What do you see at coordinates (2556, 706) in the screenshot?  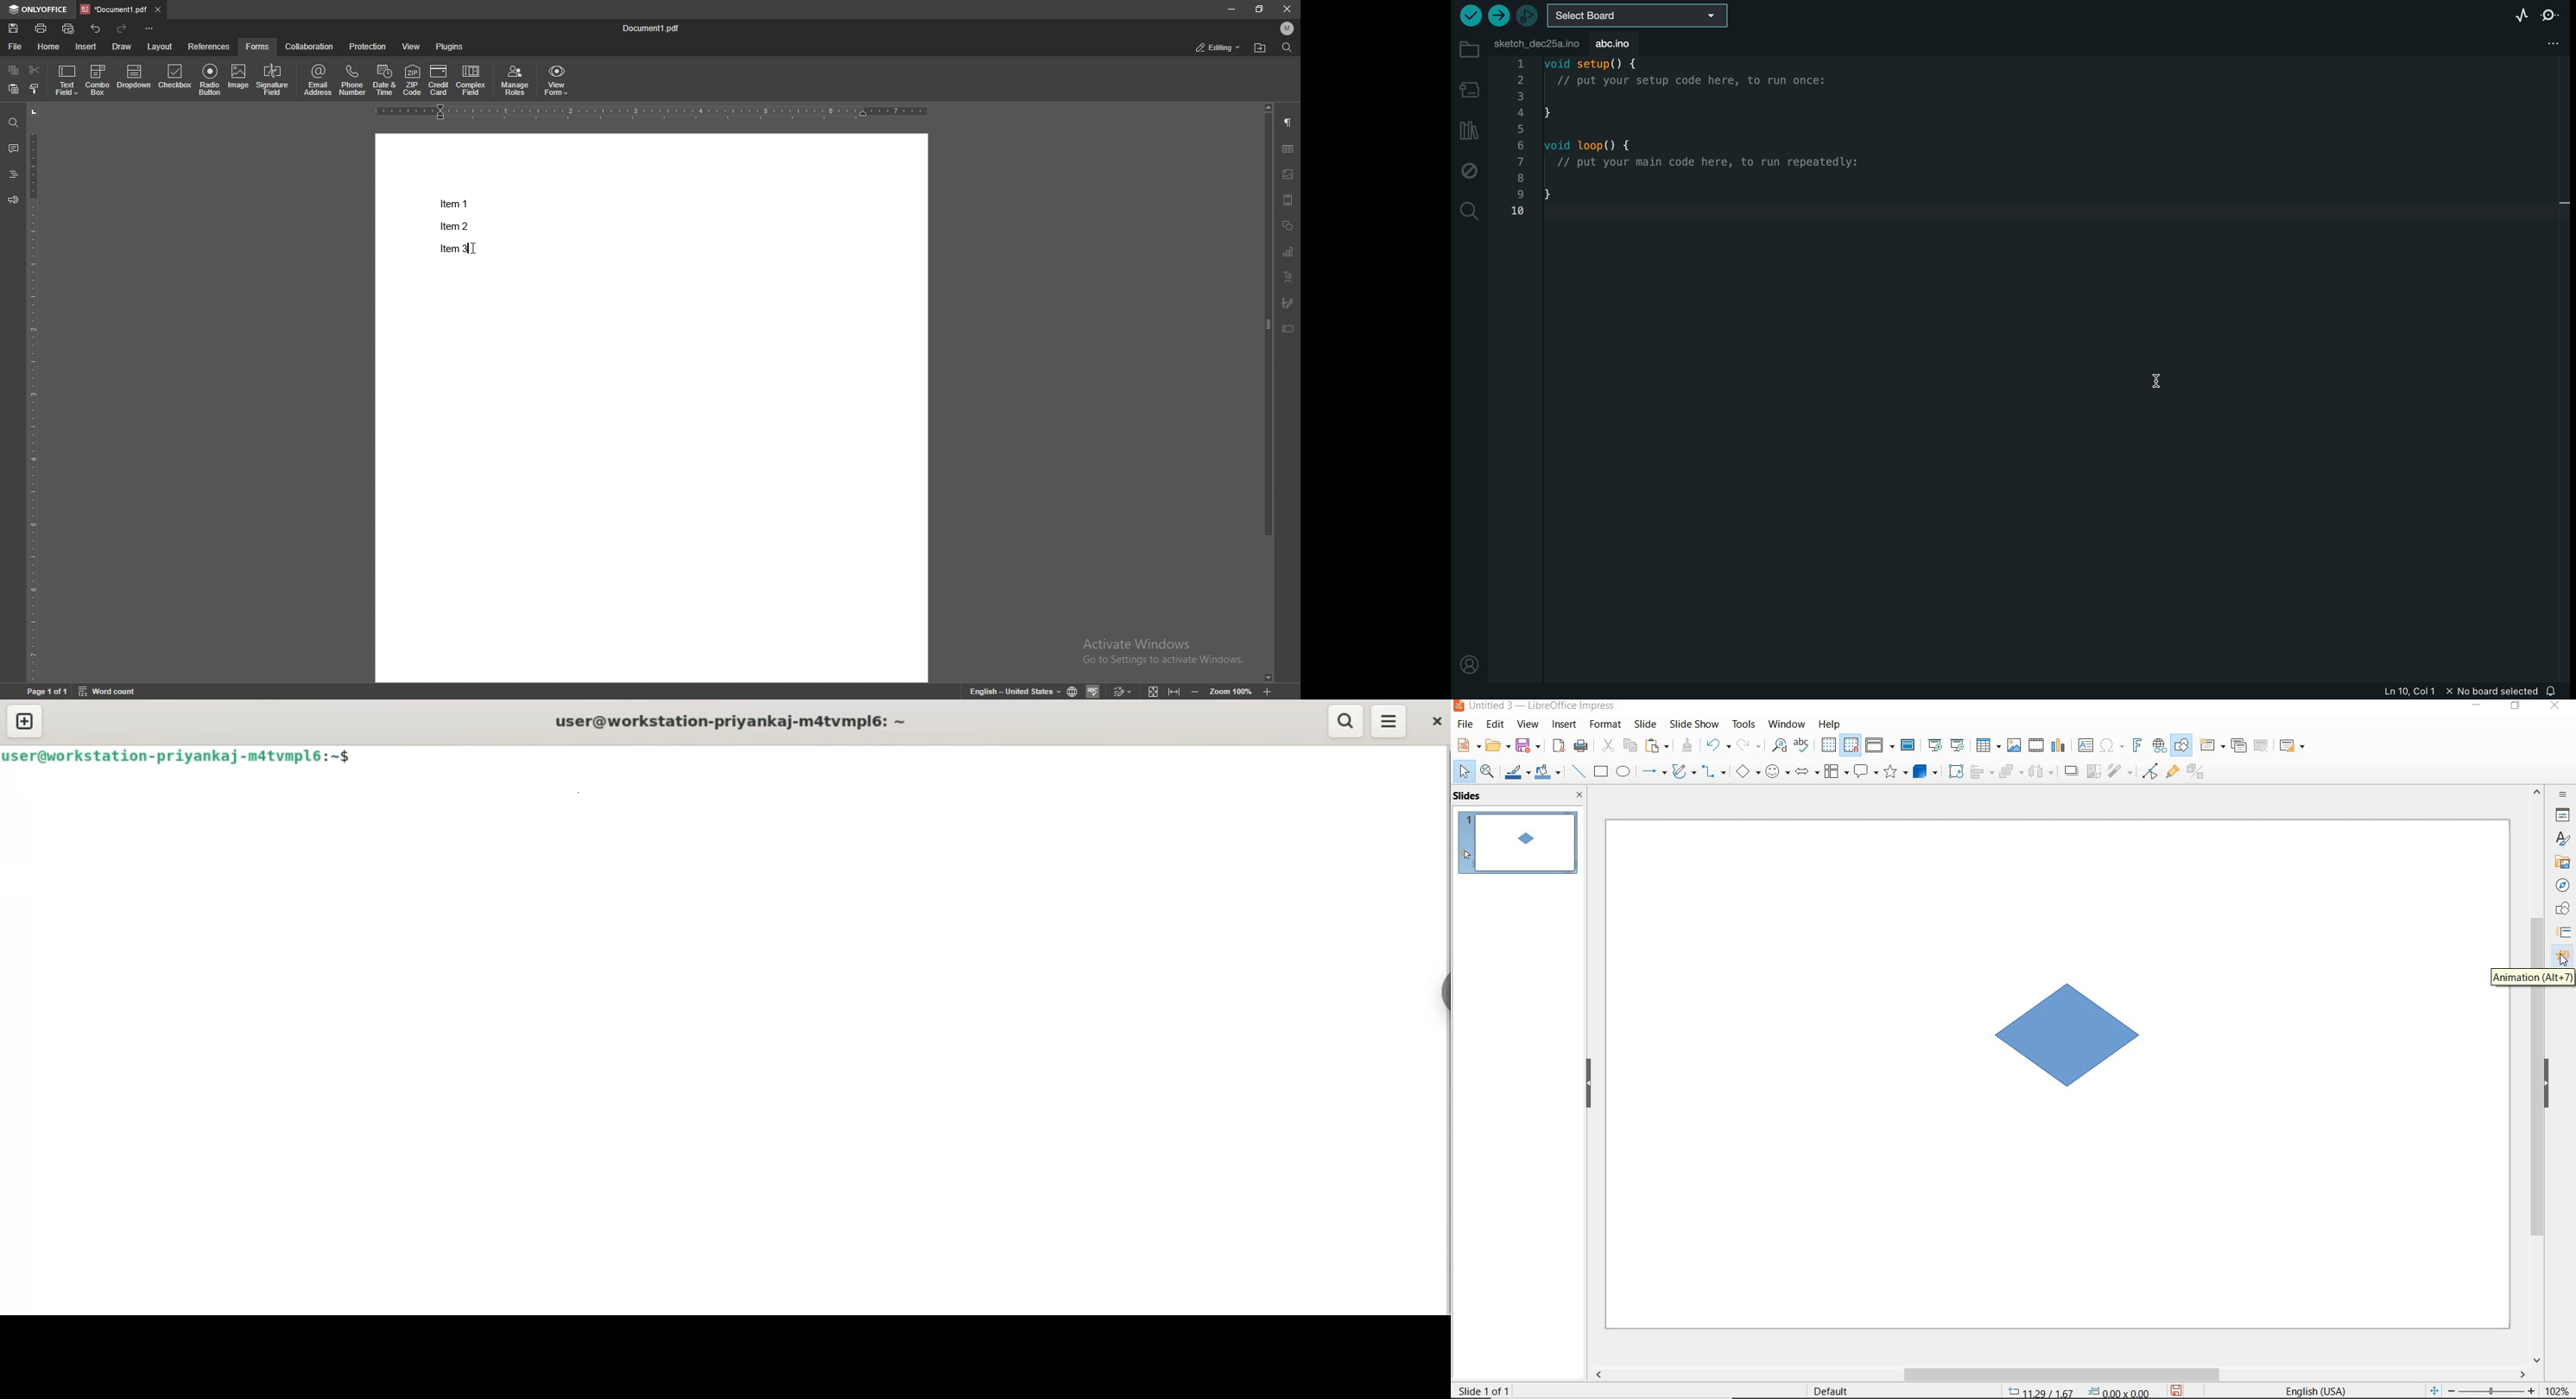 I see `close` at bounding box center [2556, 706].